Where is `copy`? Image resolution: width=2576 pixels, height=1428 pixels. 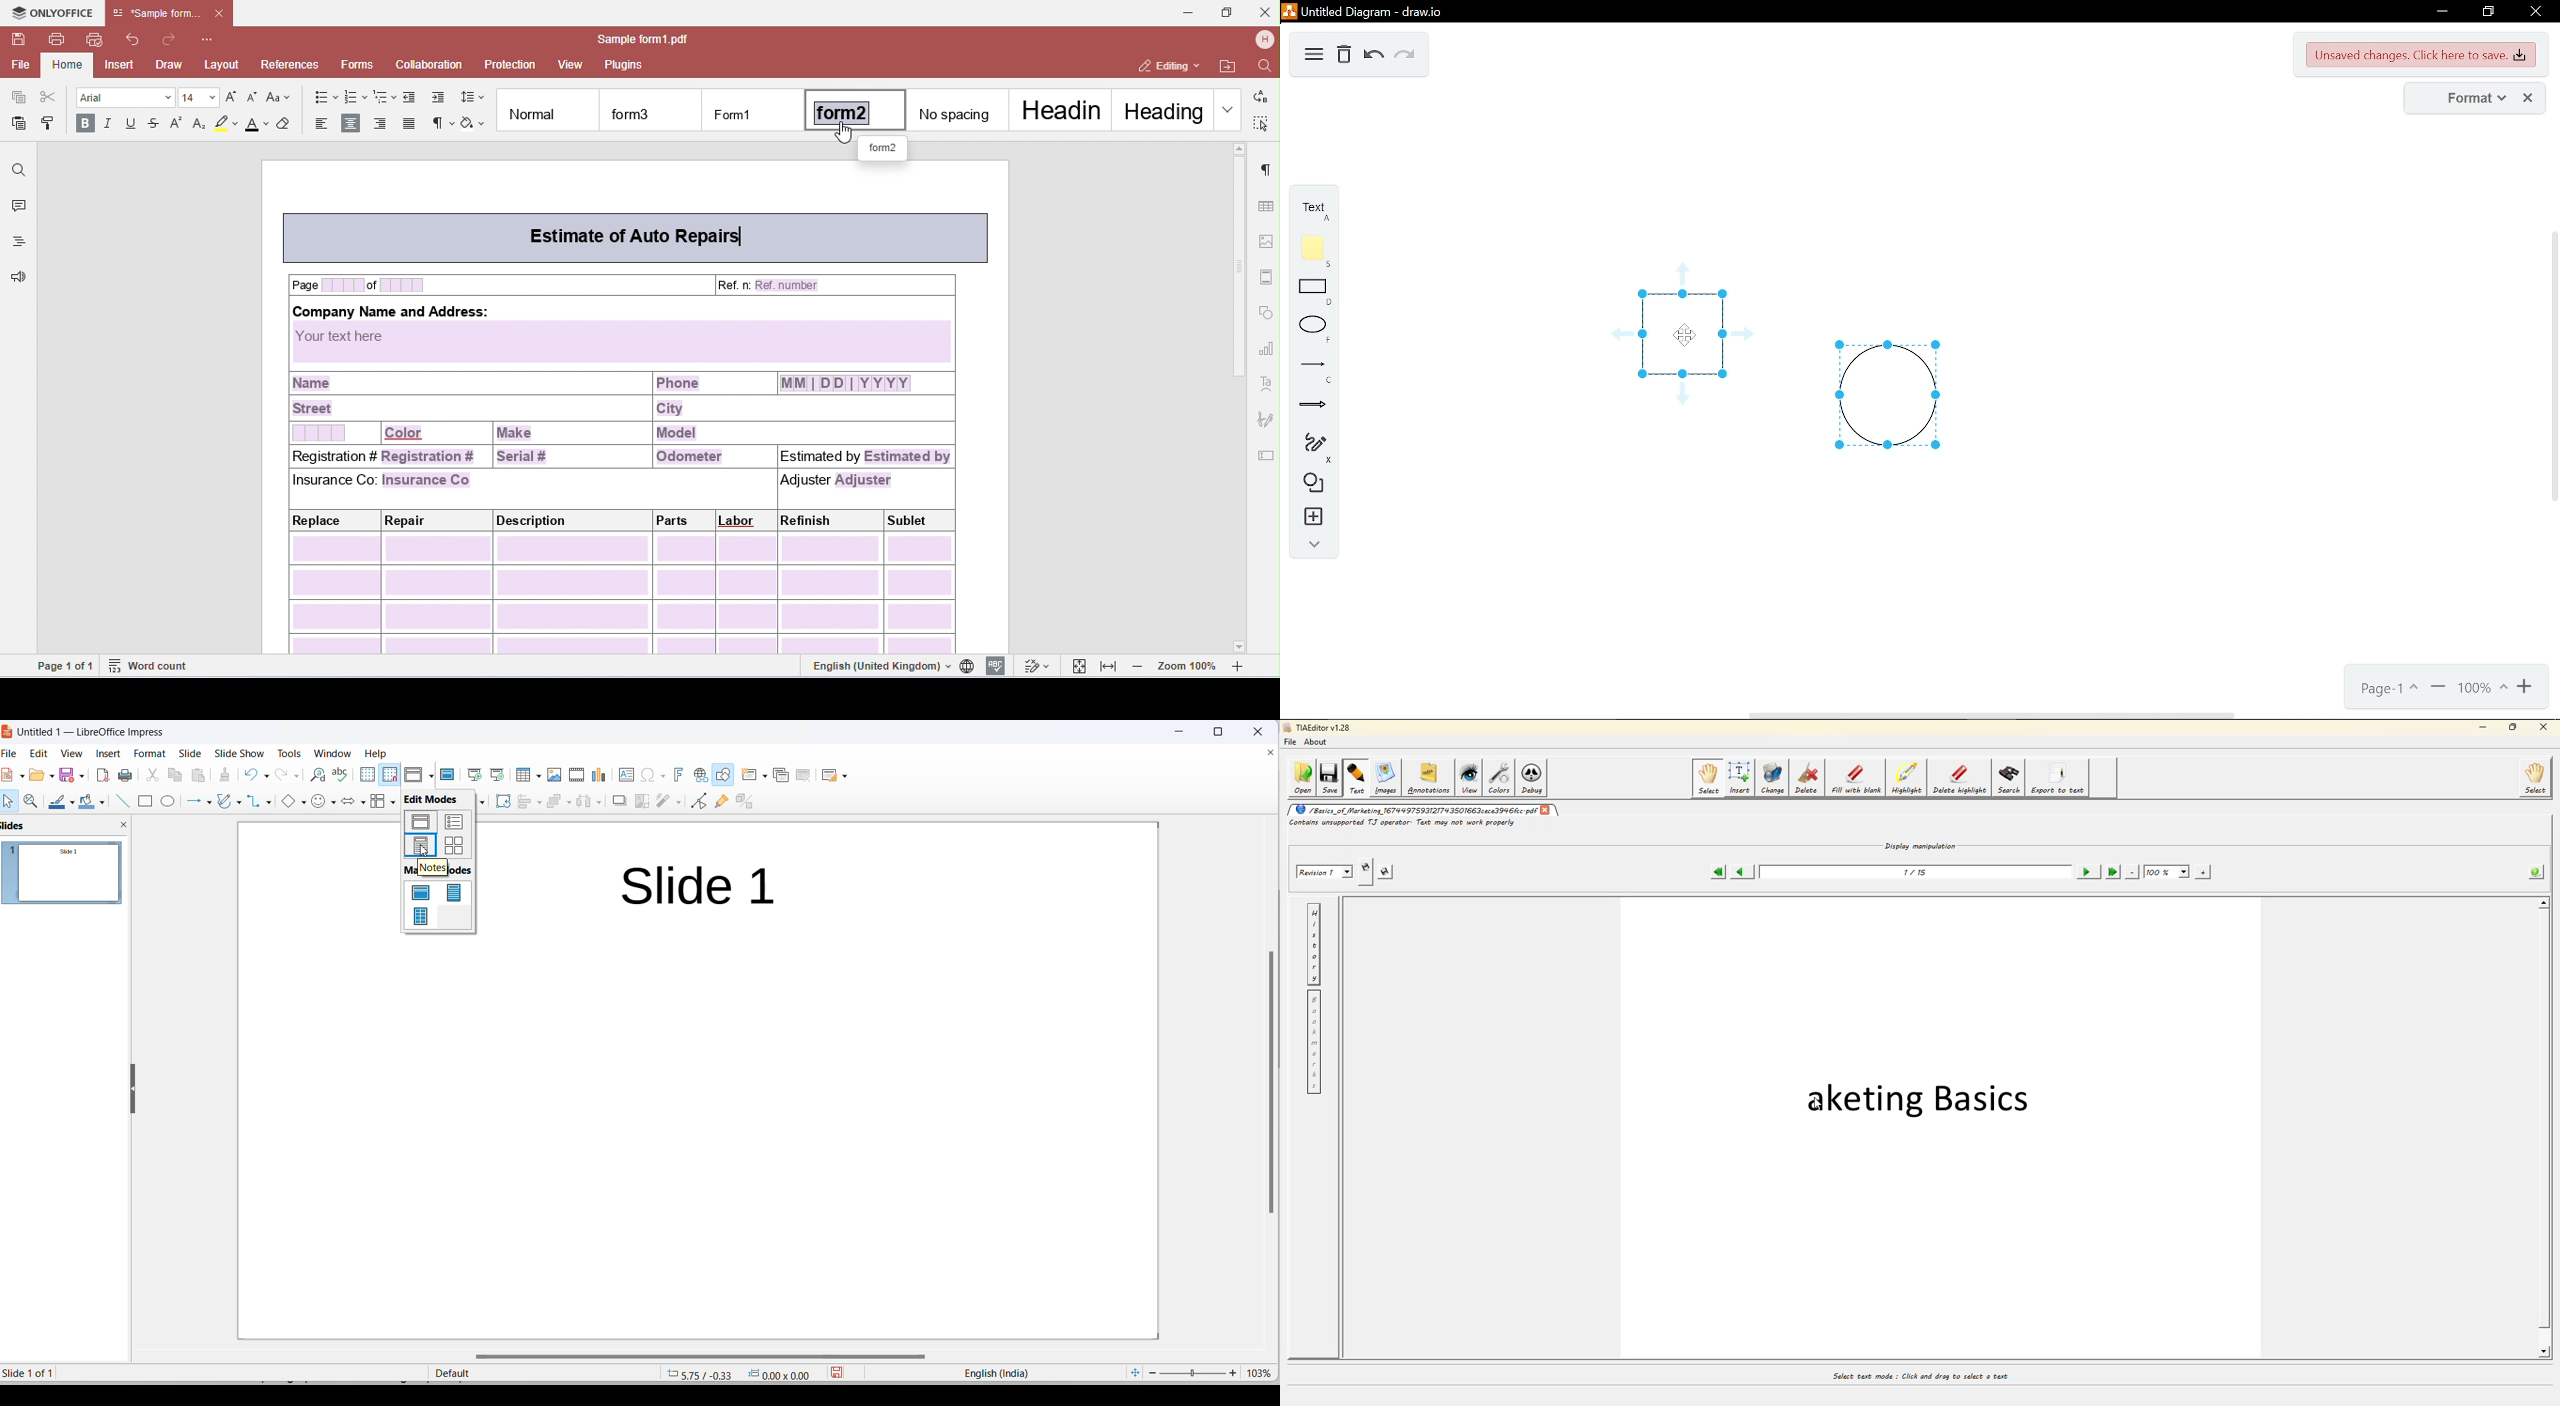 copy is located at coordinates (176, 775).